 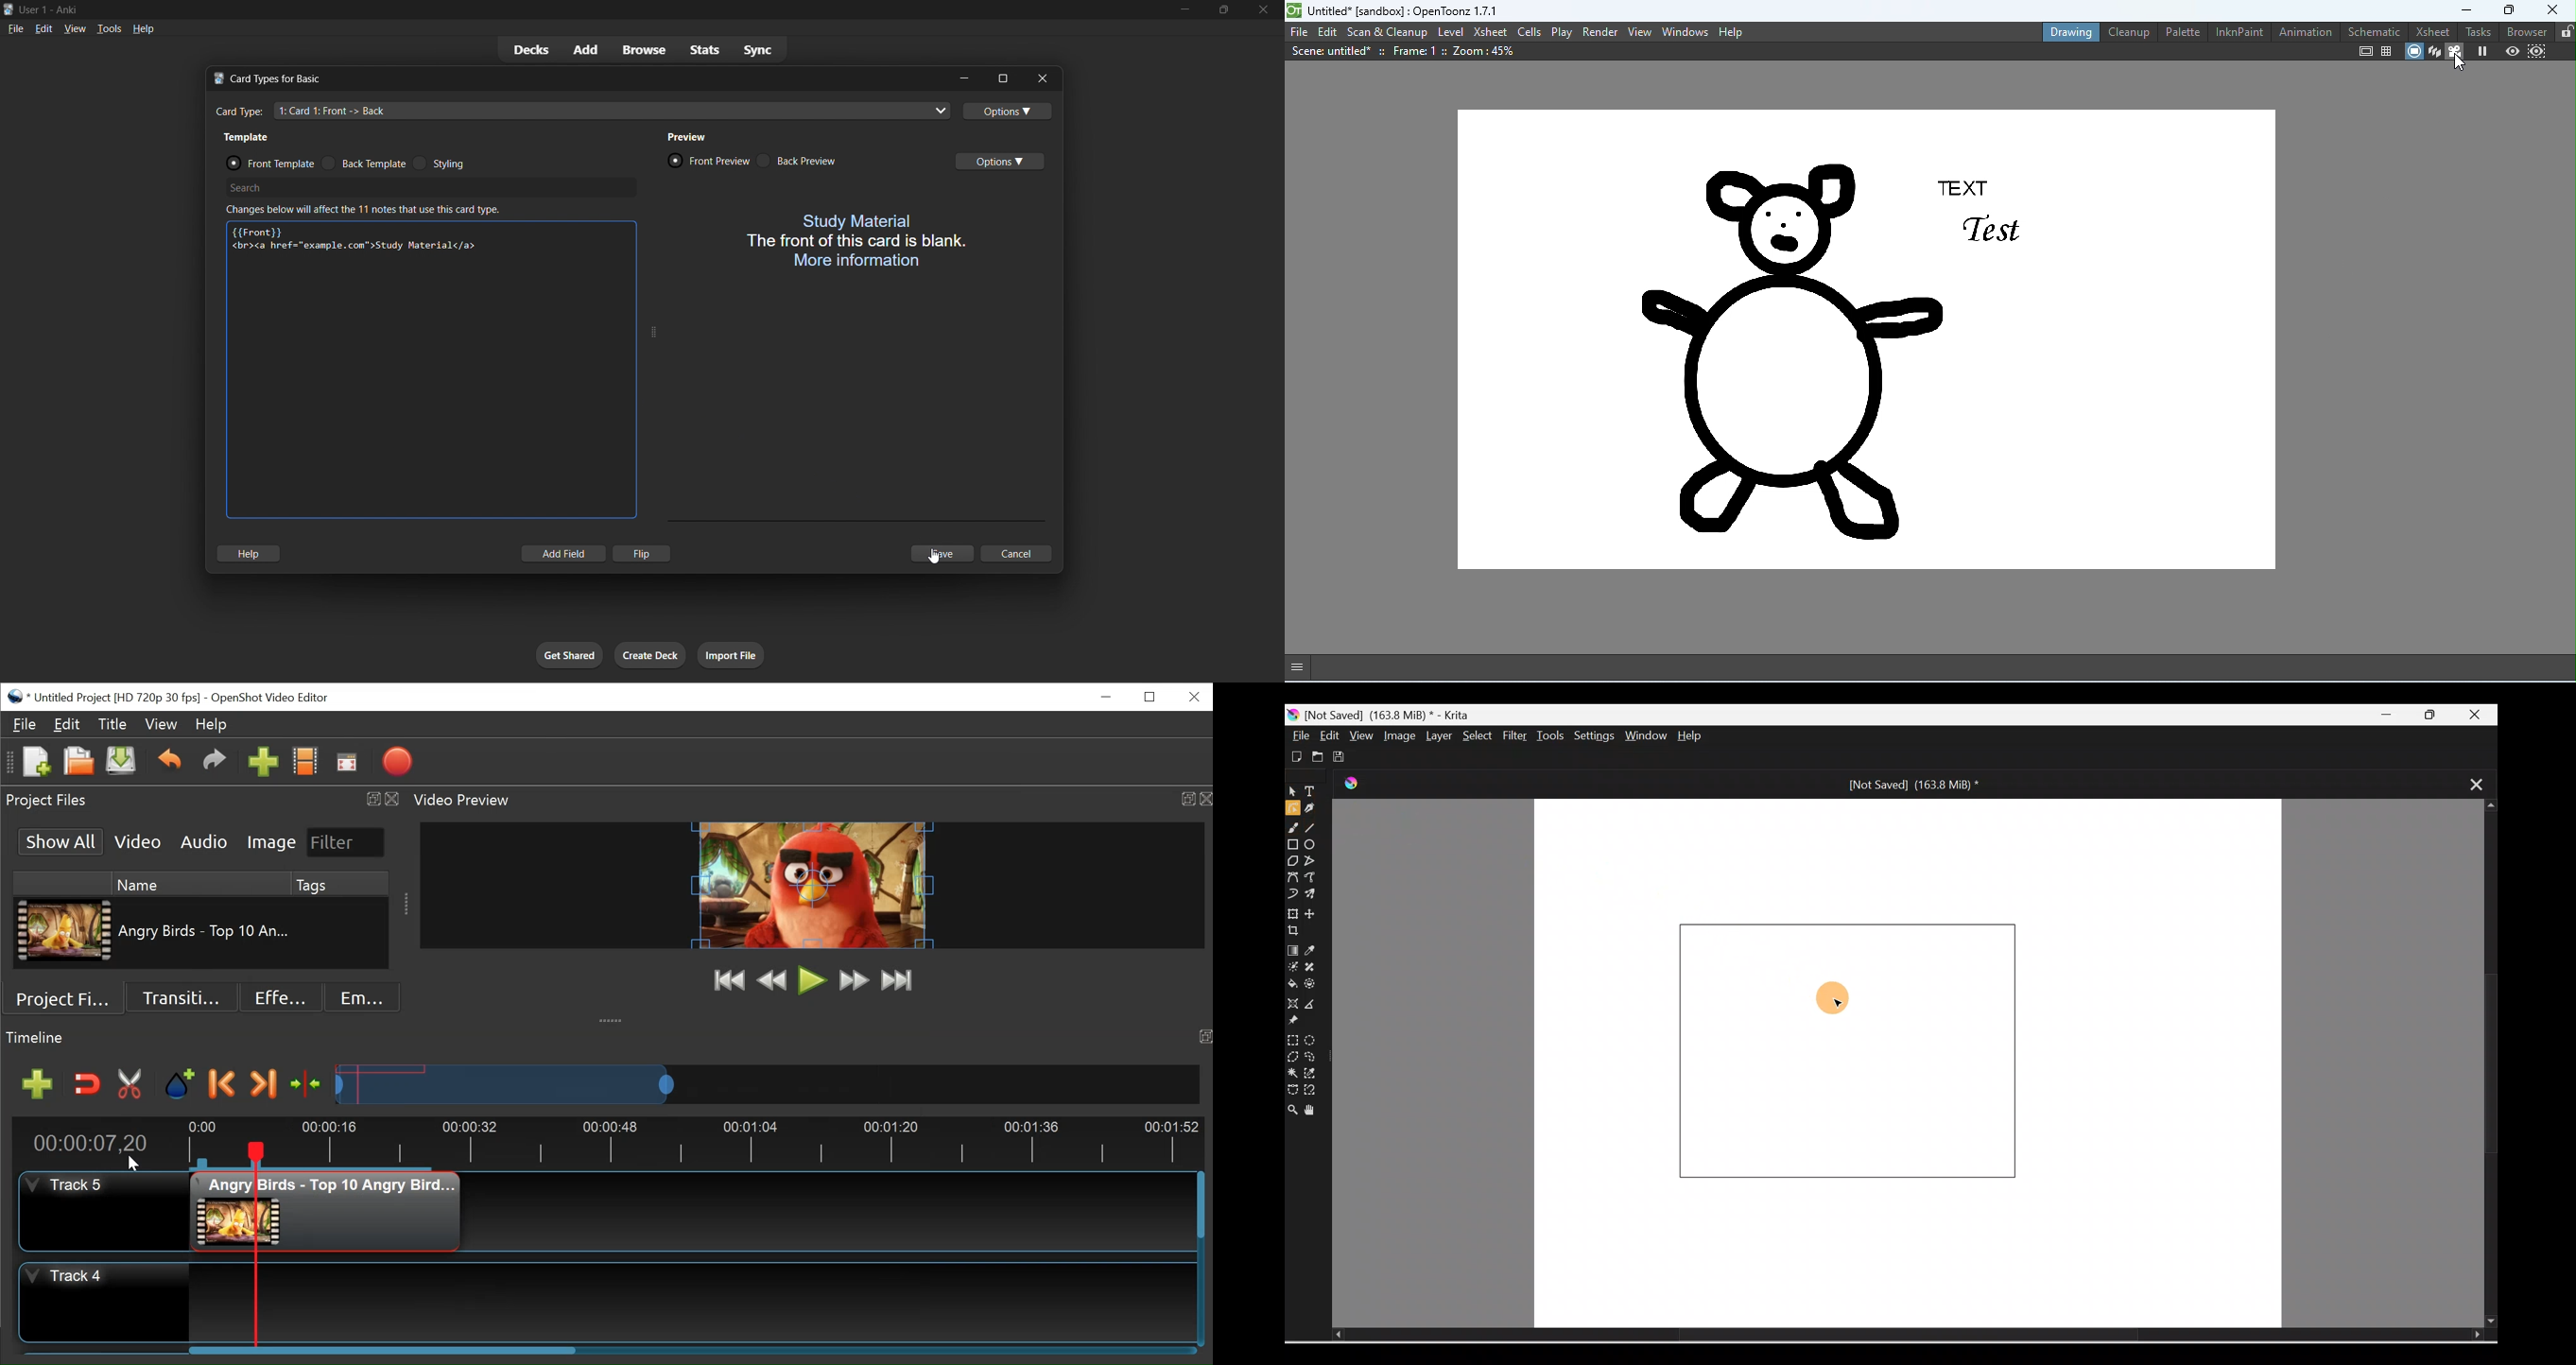 What do you see at coordinates (701, 52) in the screenshot?
I see `stats` at bounding box center [701, 52].